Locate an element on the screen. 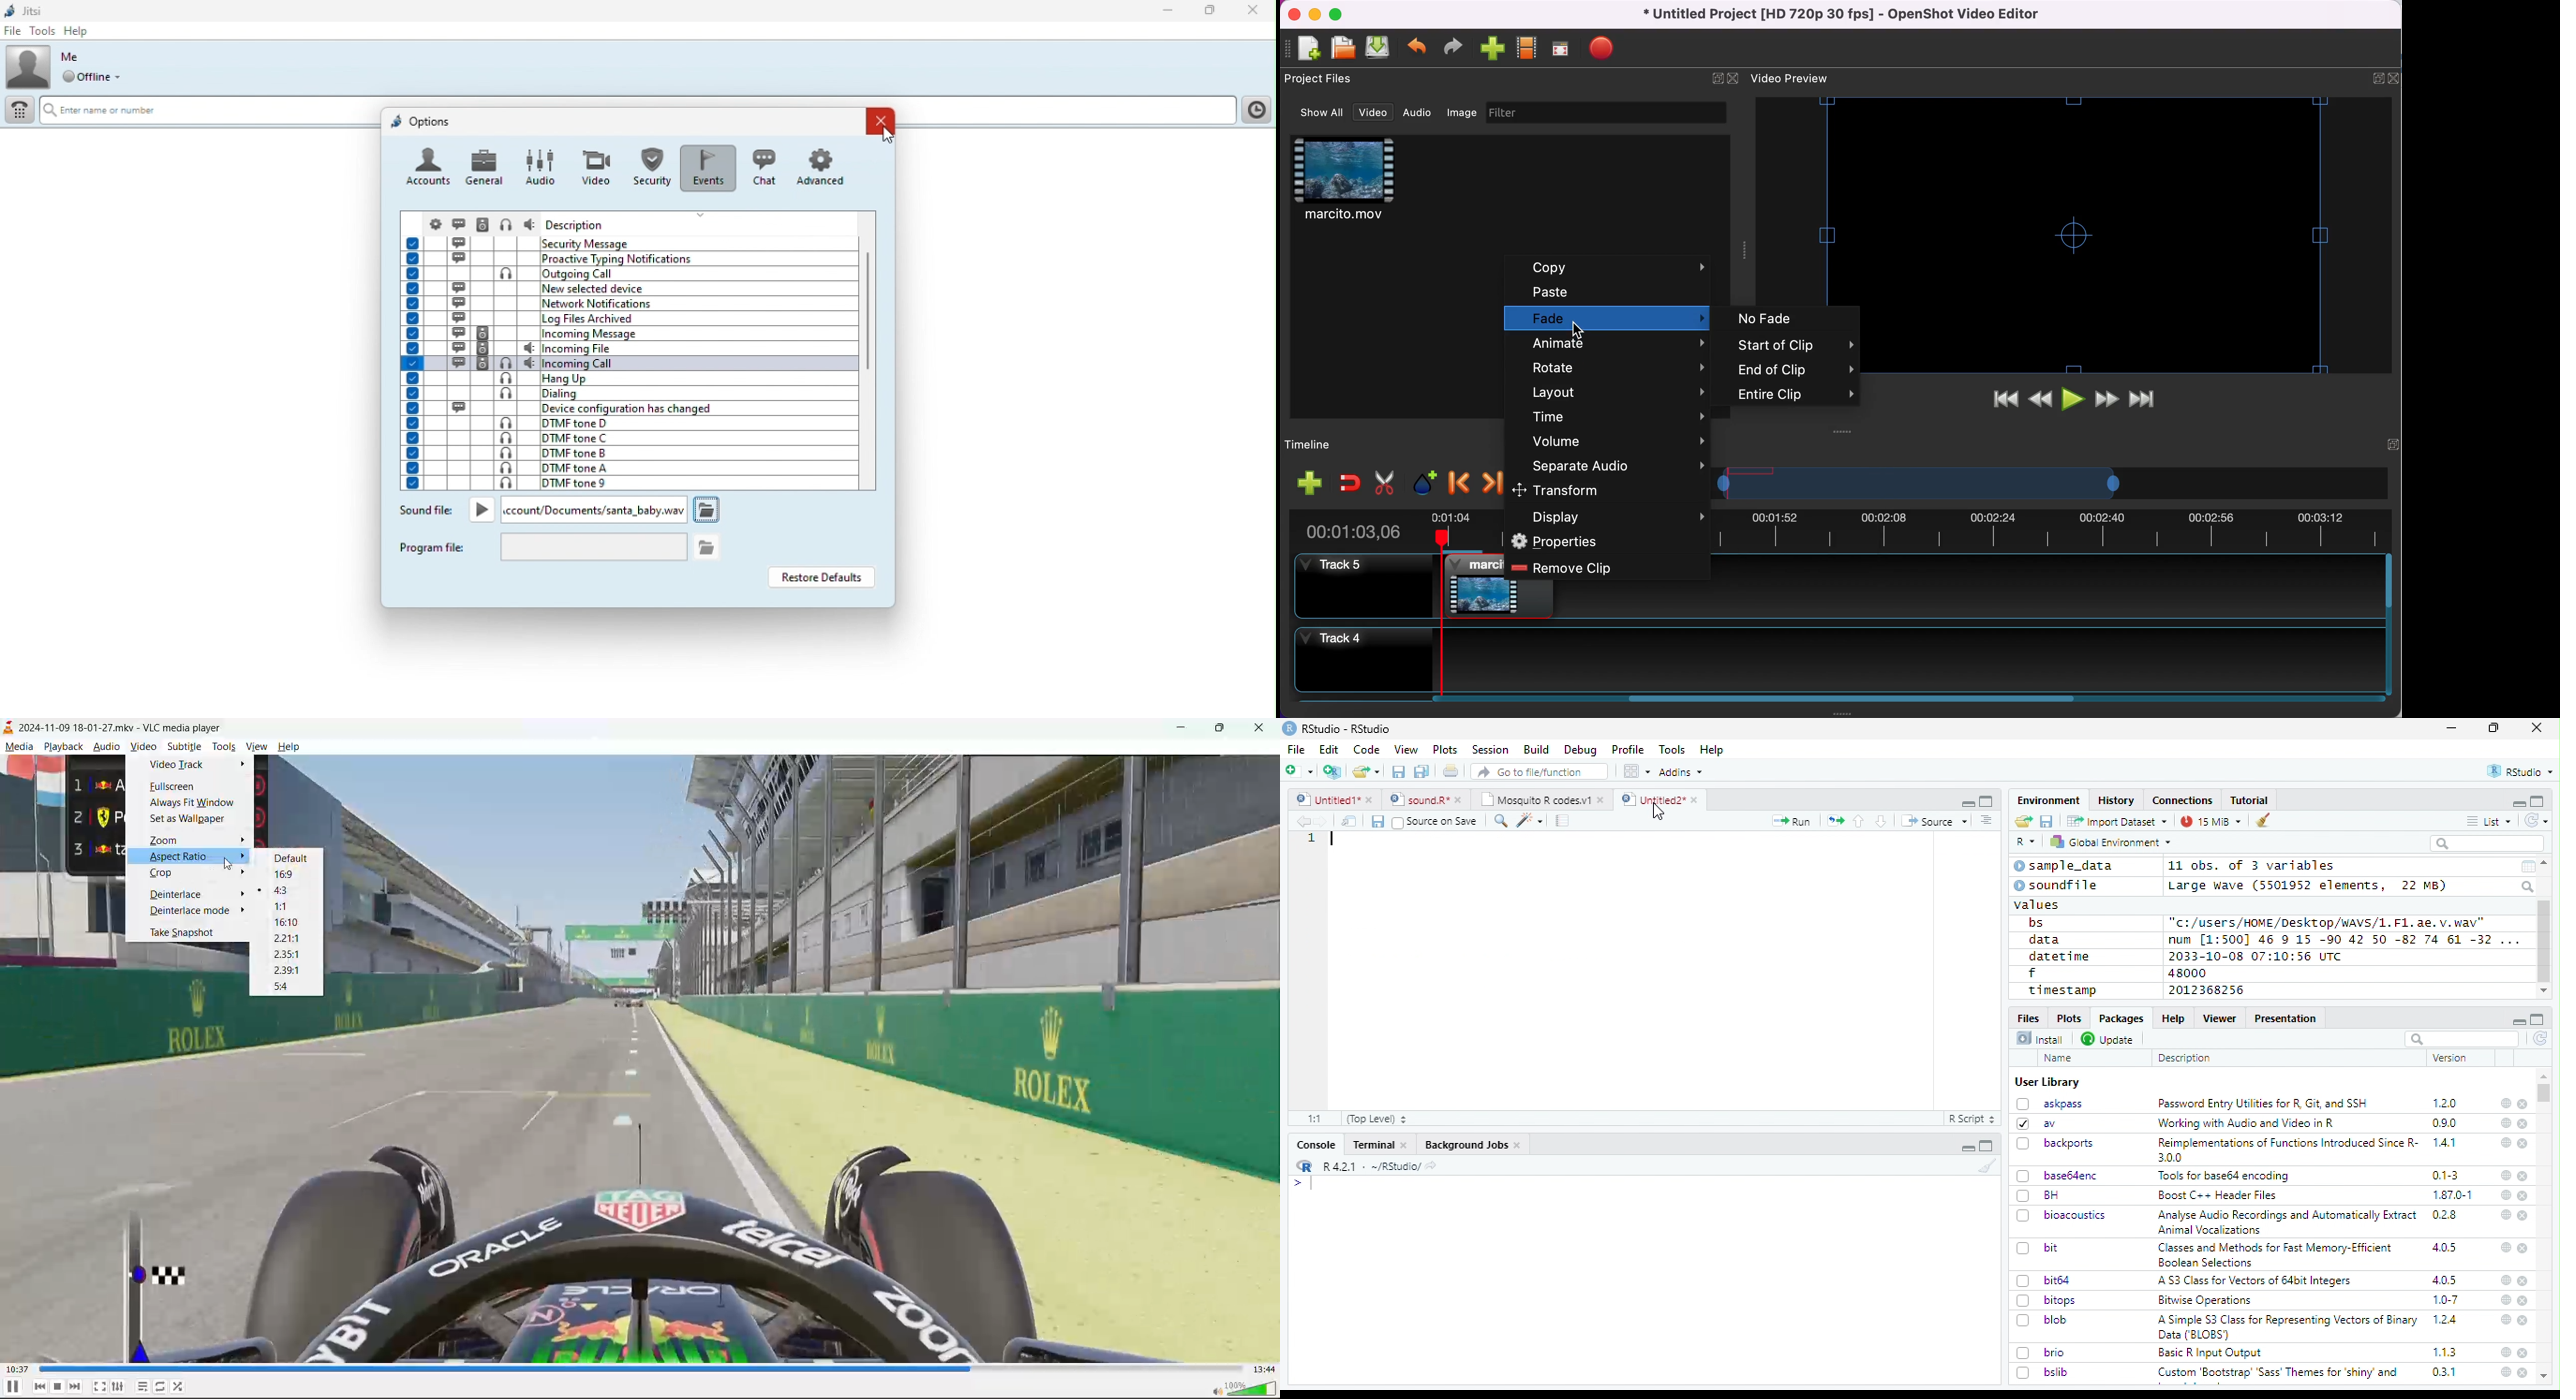  close is located at coordinates (2524, 1321).